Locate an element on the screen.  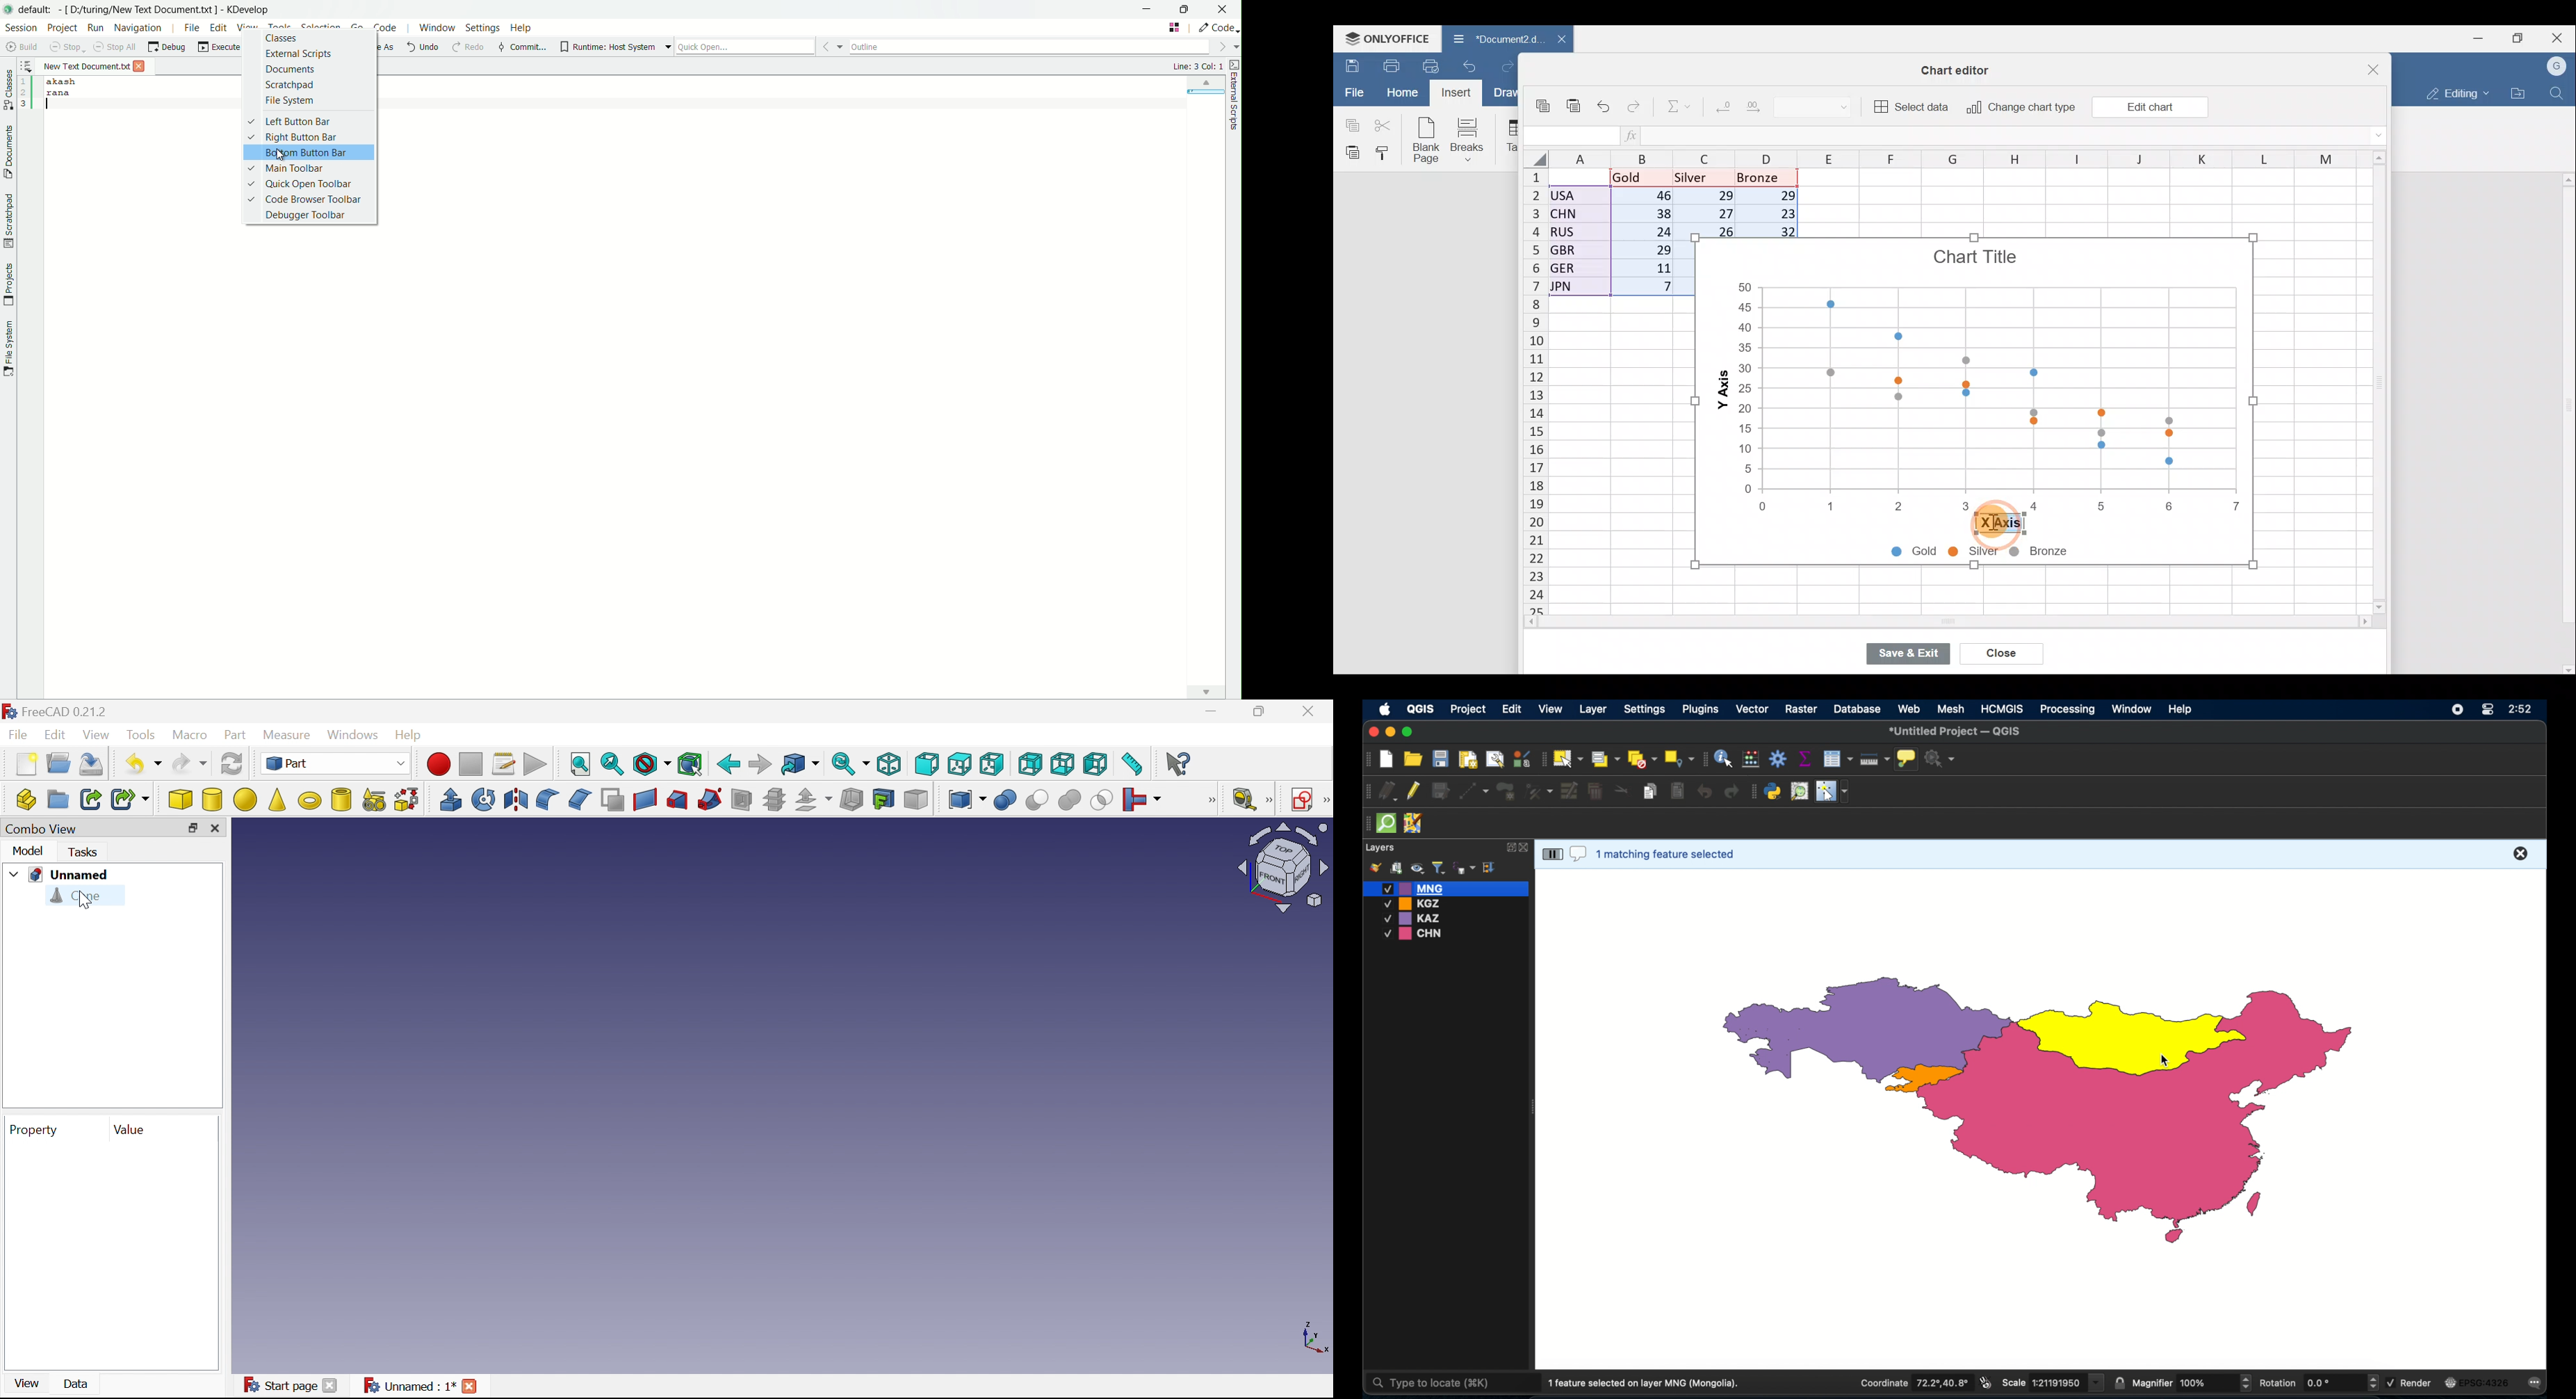
Macro recording is located at coordinates (439, 764).